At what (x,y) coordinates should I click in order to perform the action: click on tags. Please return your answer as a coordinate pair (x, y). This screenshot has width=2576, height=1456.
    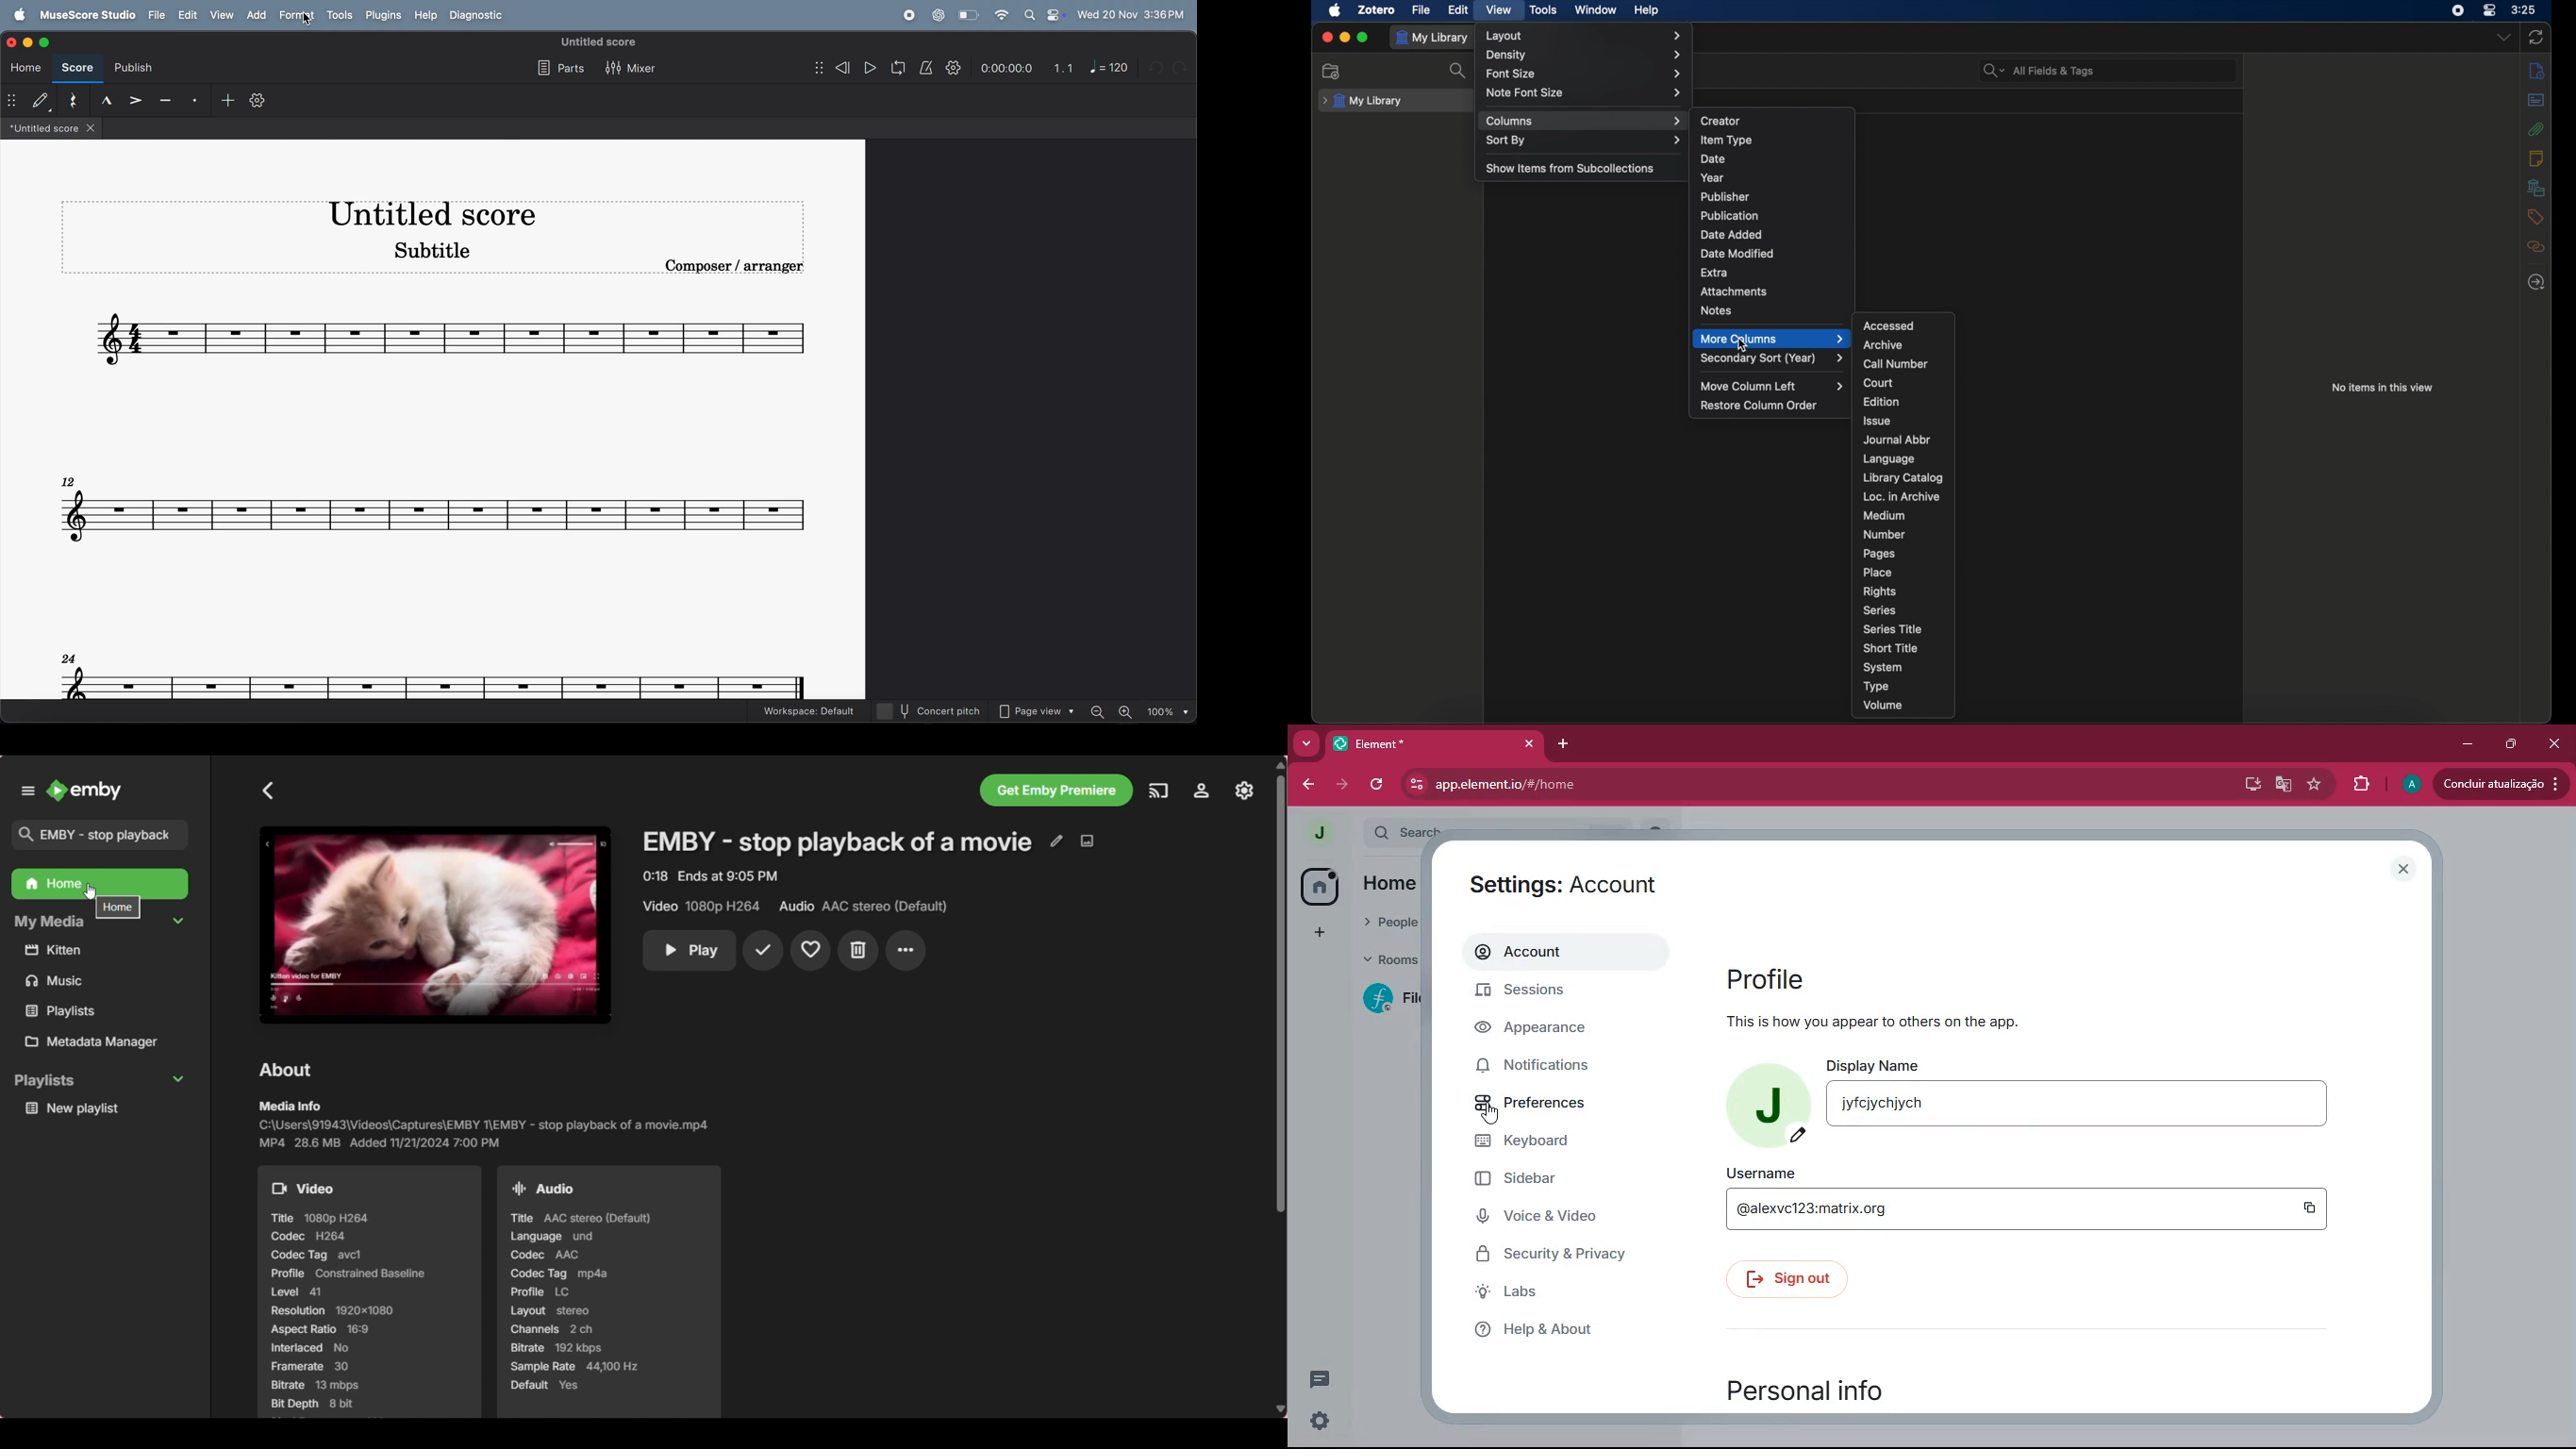
    Looking at the image, I should click on (2534, 216).